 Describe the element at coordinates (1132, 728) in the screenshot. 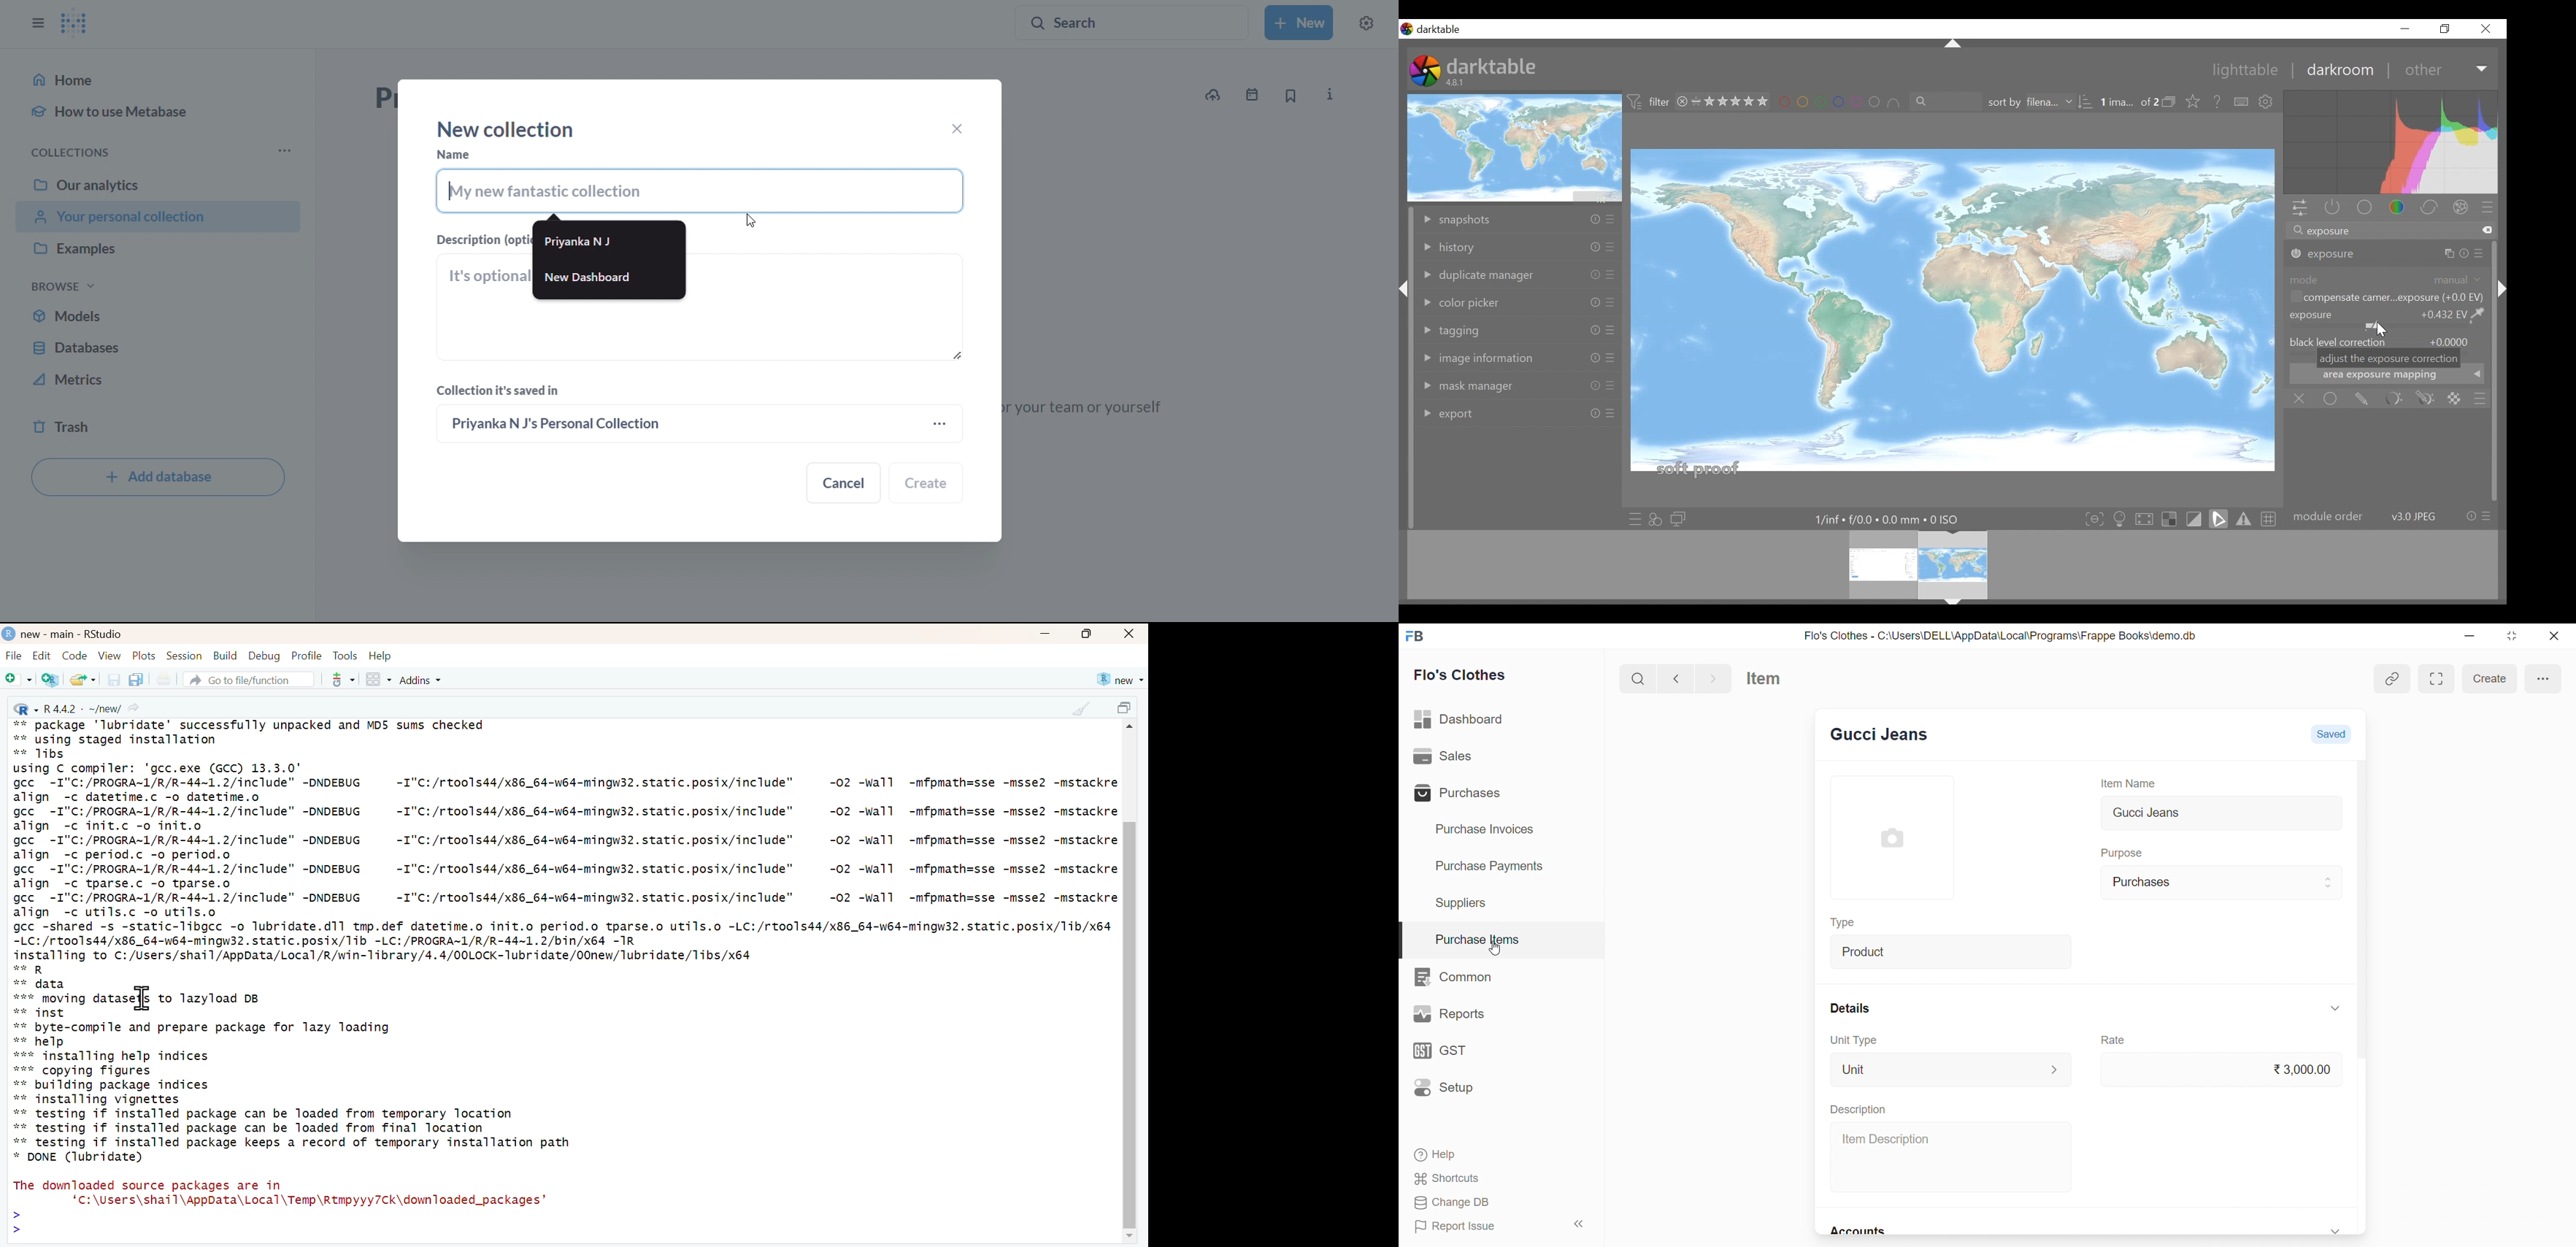

I see `scroll up` at that location.